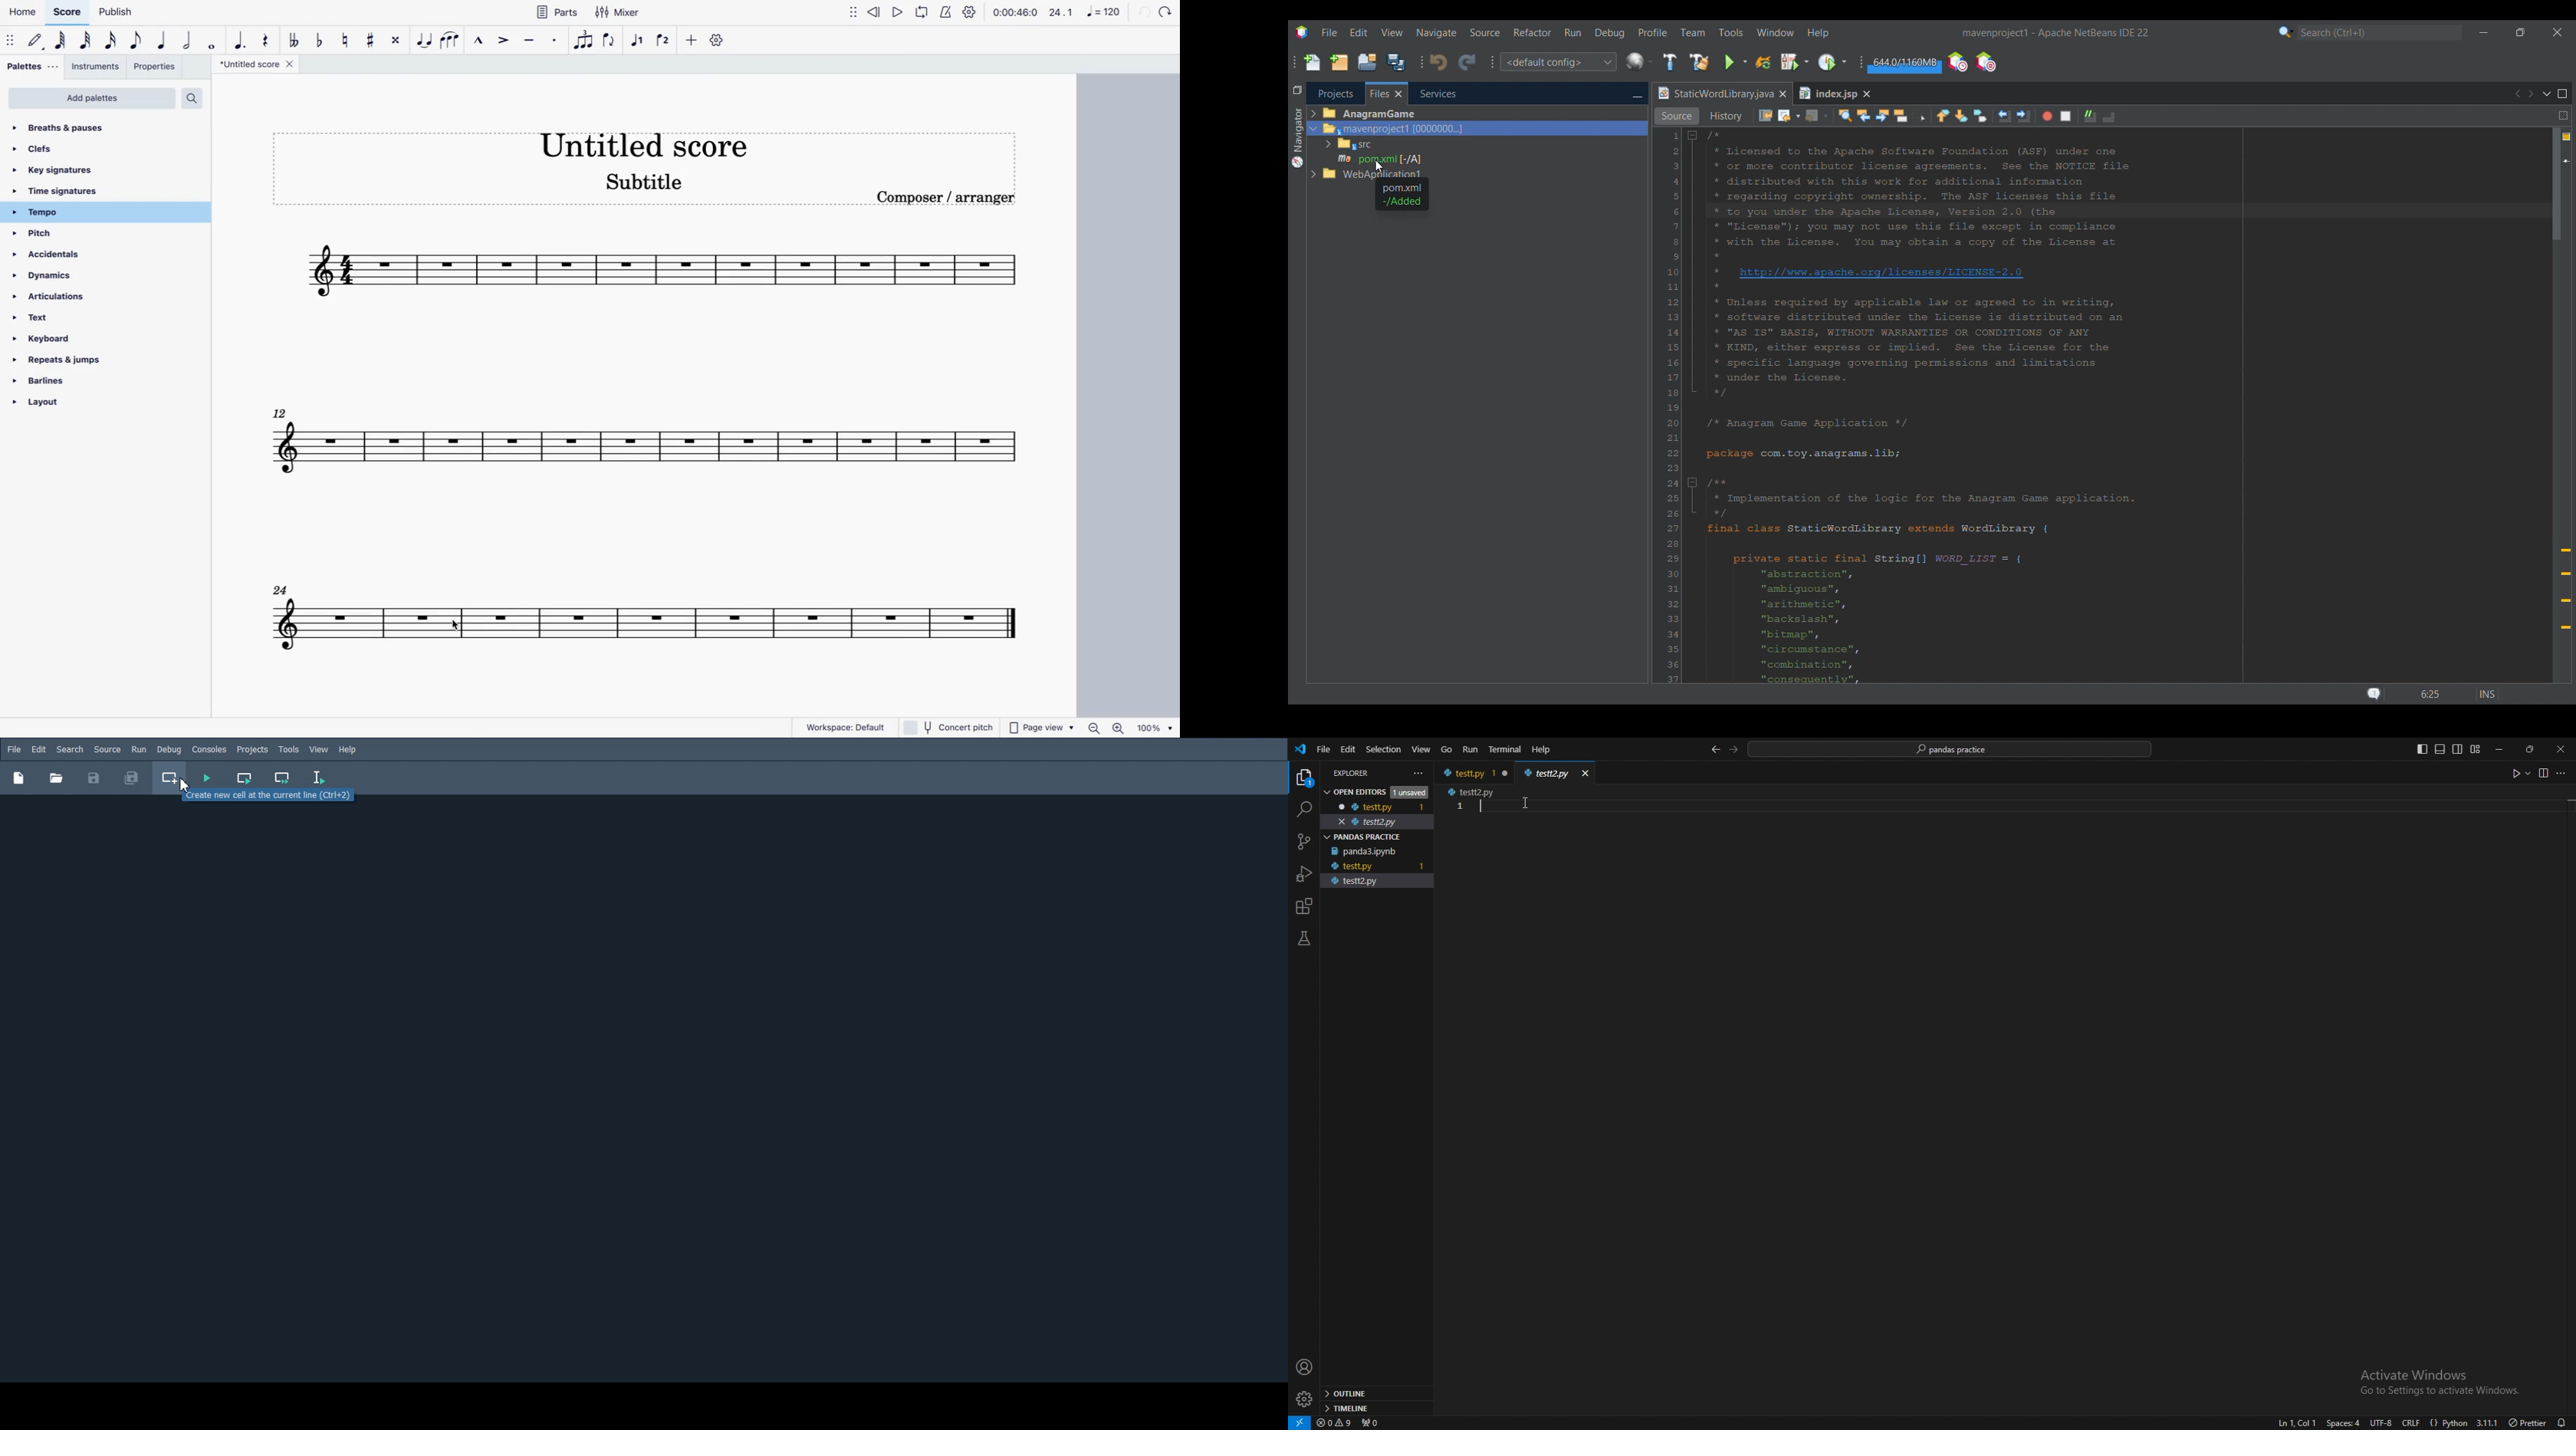  I want to click on loop playback, so click(923, 13).